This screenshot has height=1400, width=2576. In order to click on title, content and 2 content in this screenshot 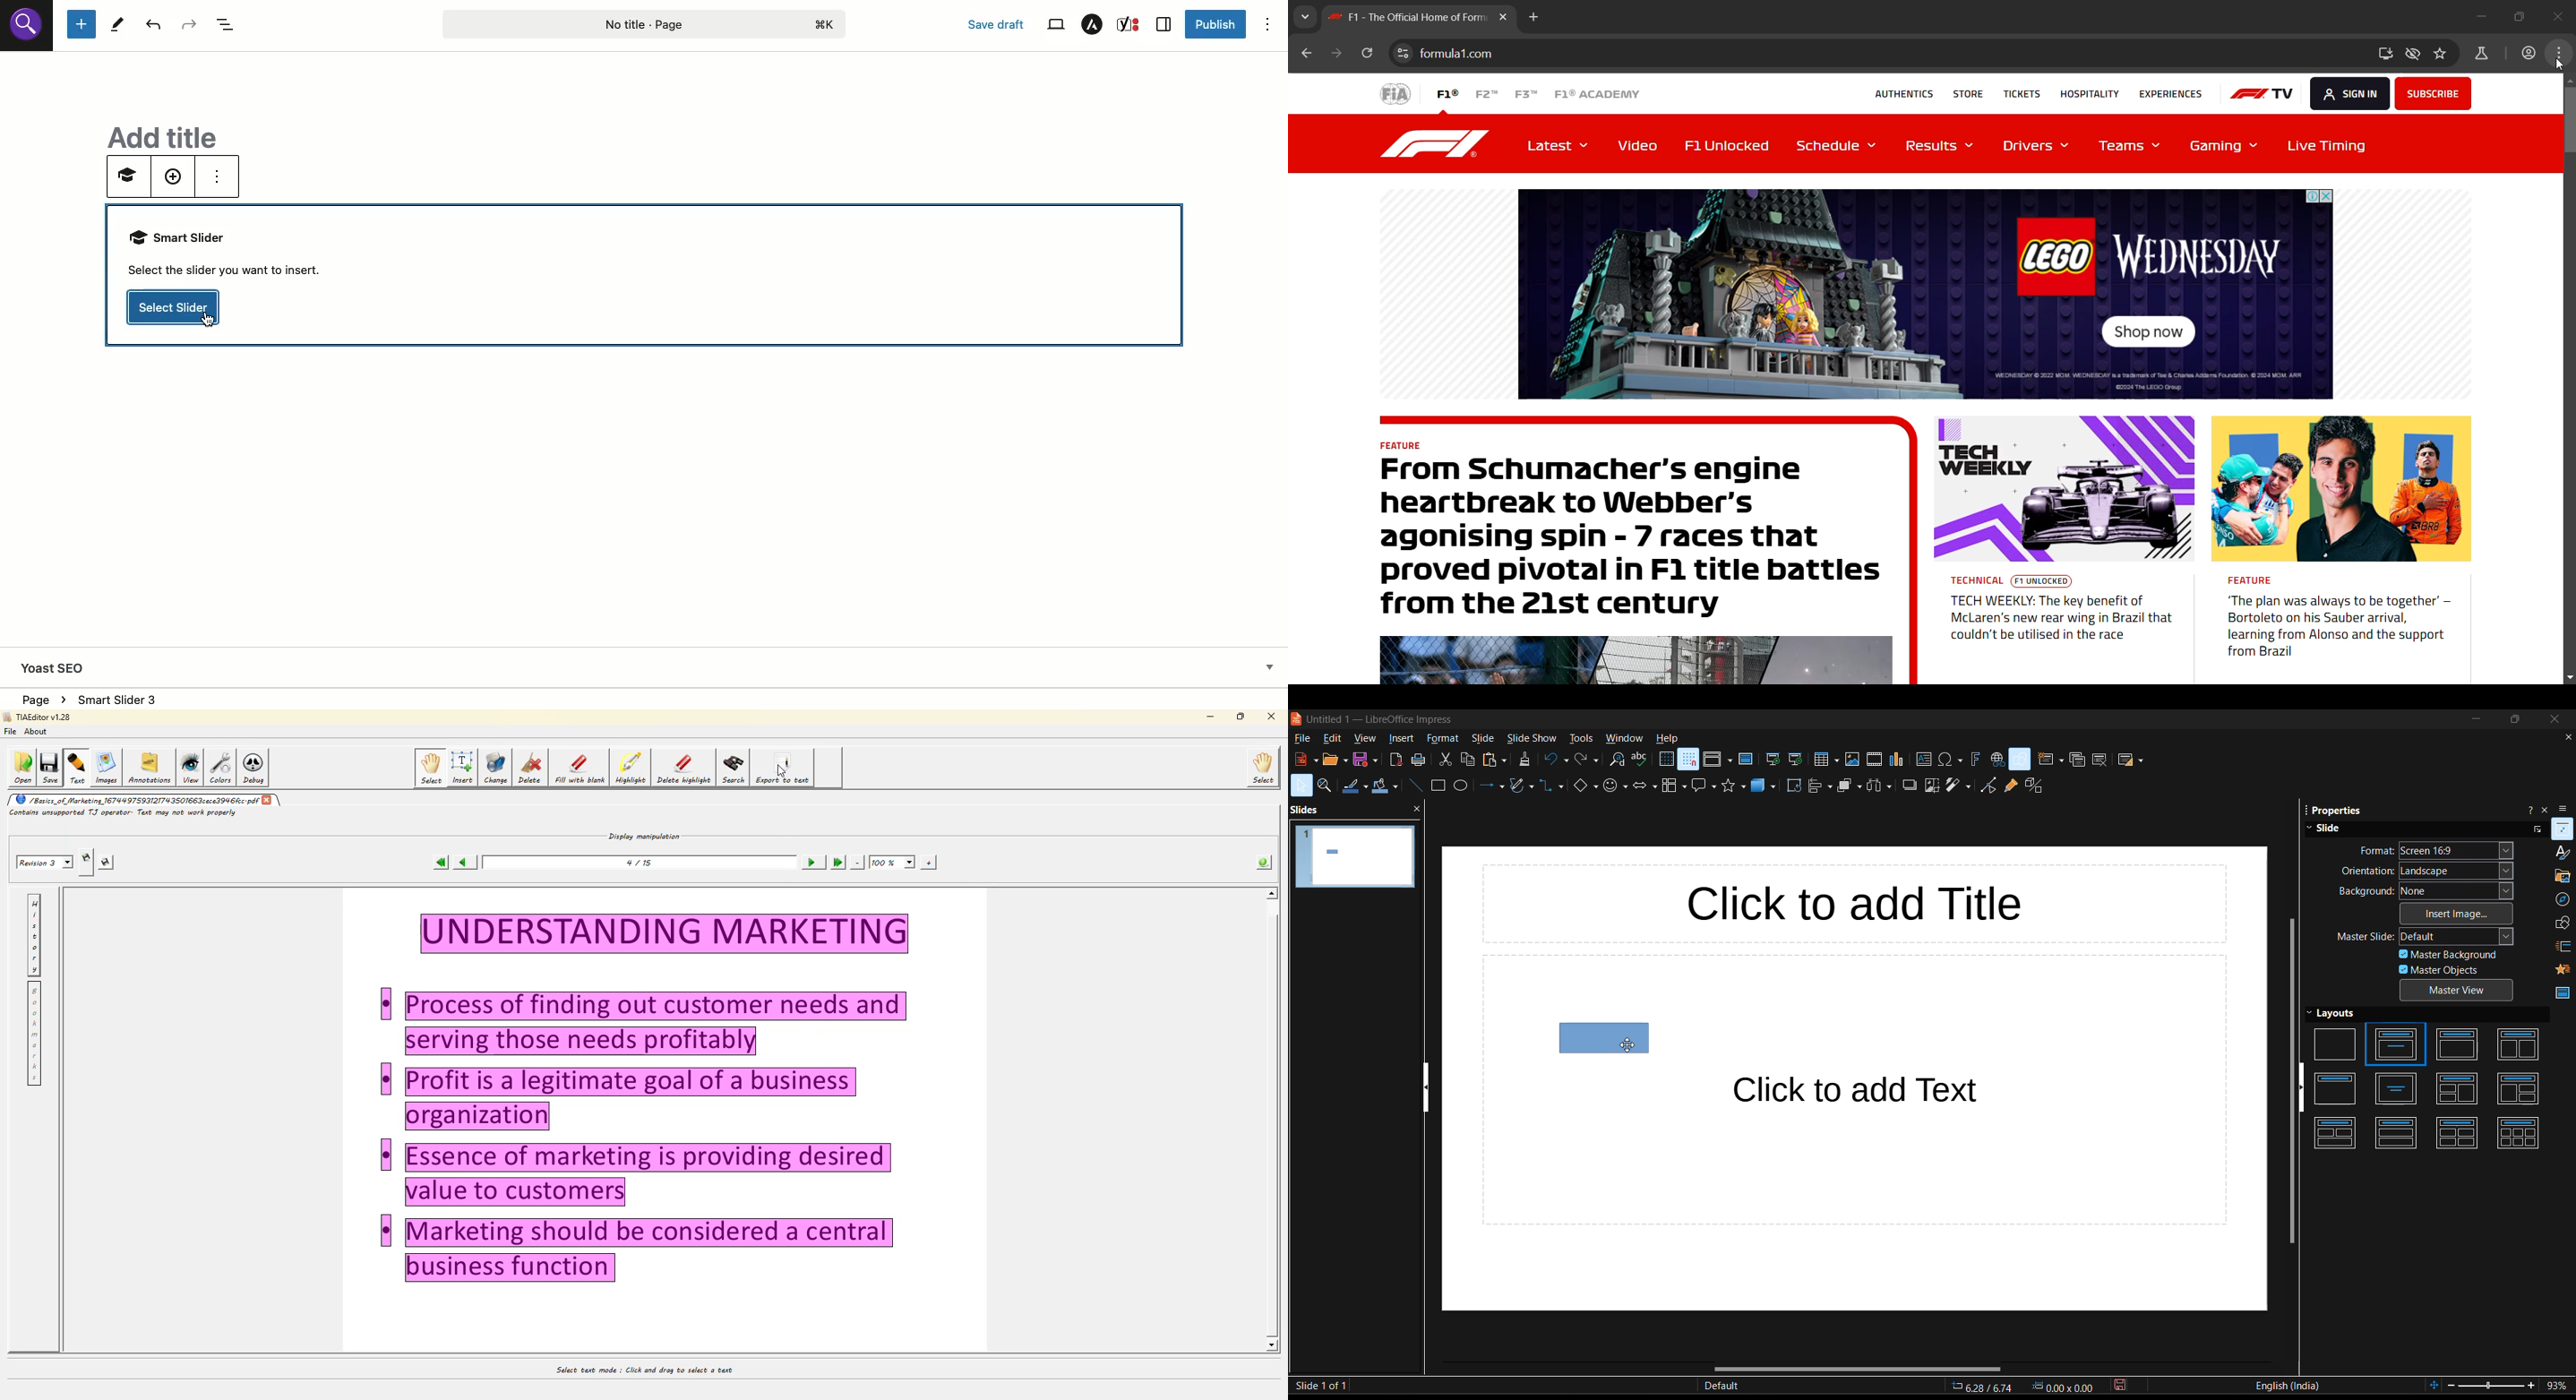, I will do `click(2518, 1090)`.